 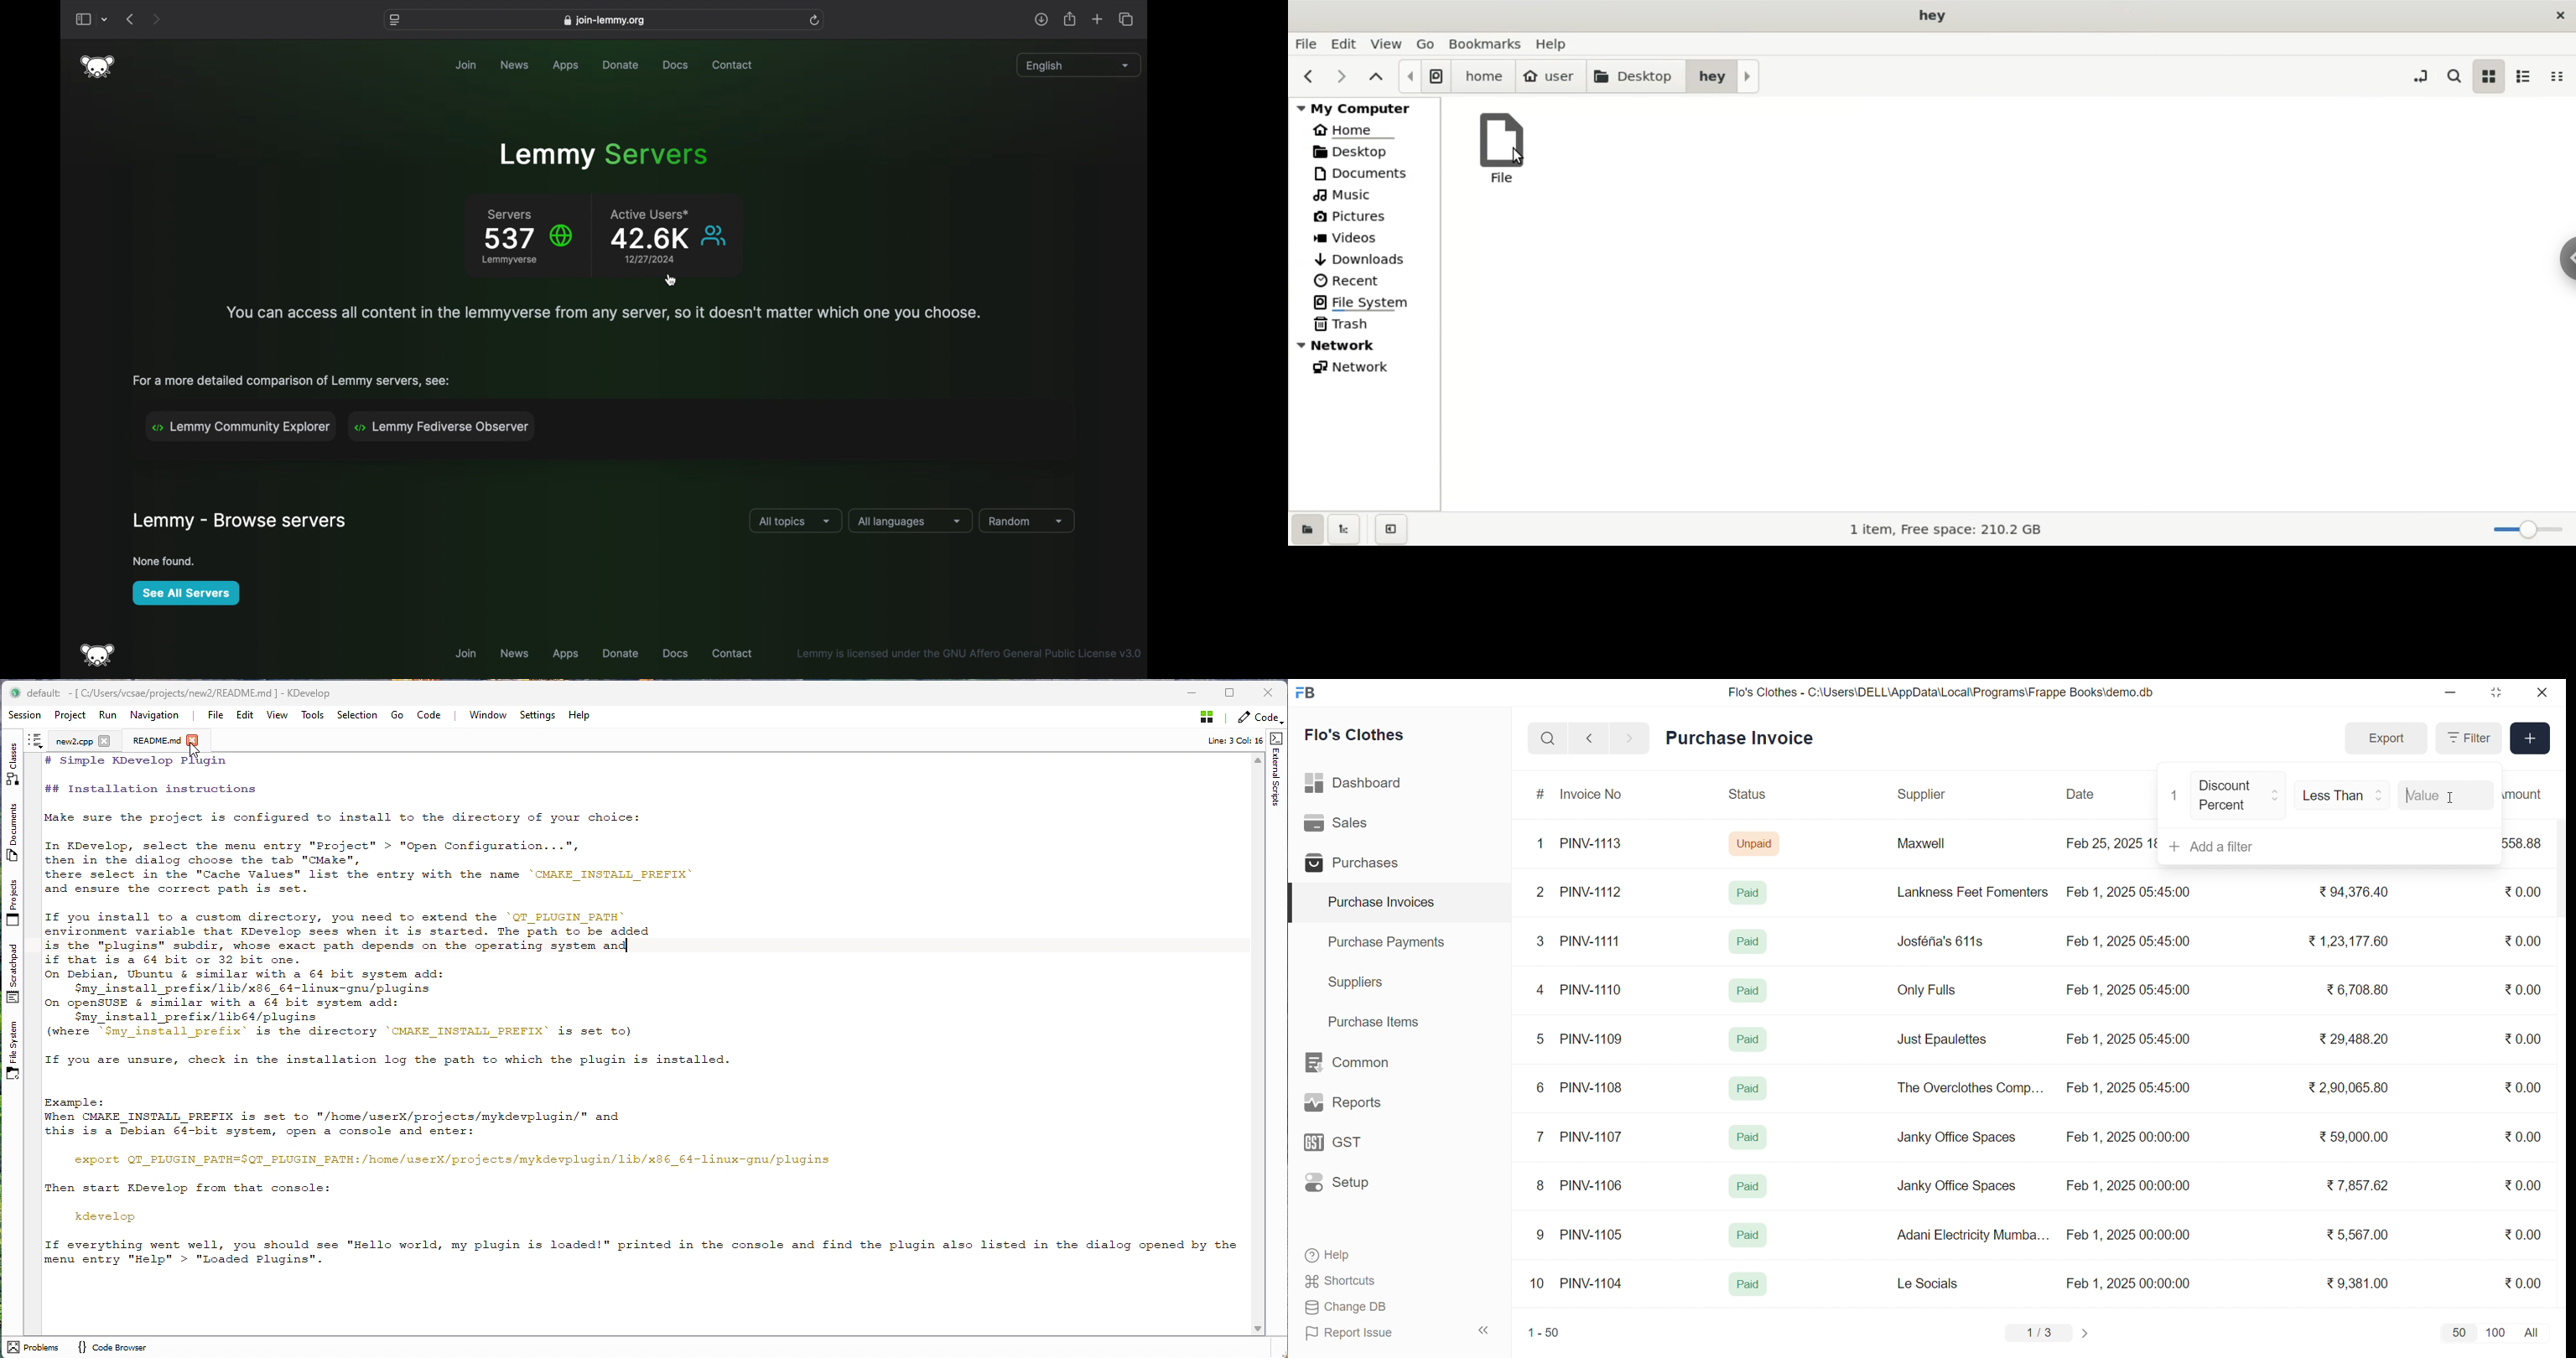 I want to click on ₹0.00, so click(x=2527, y=1135).